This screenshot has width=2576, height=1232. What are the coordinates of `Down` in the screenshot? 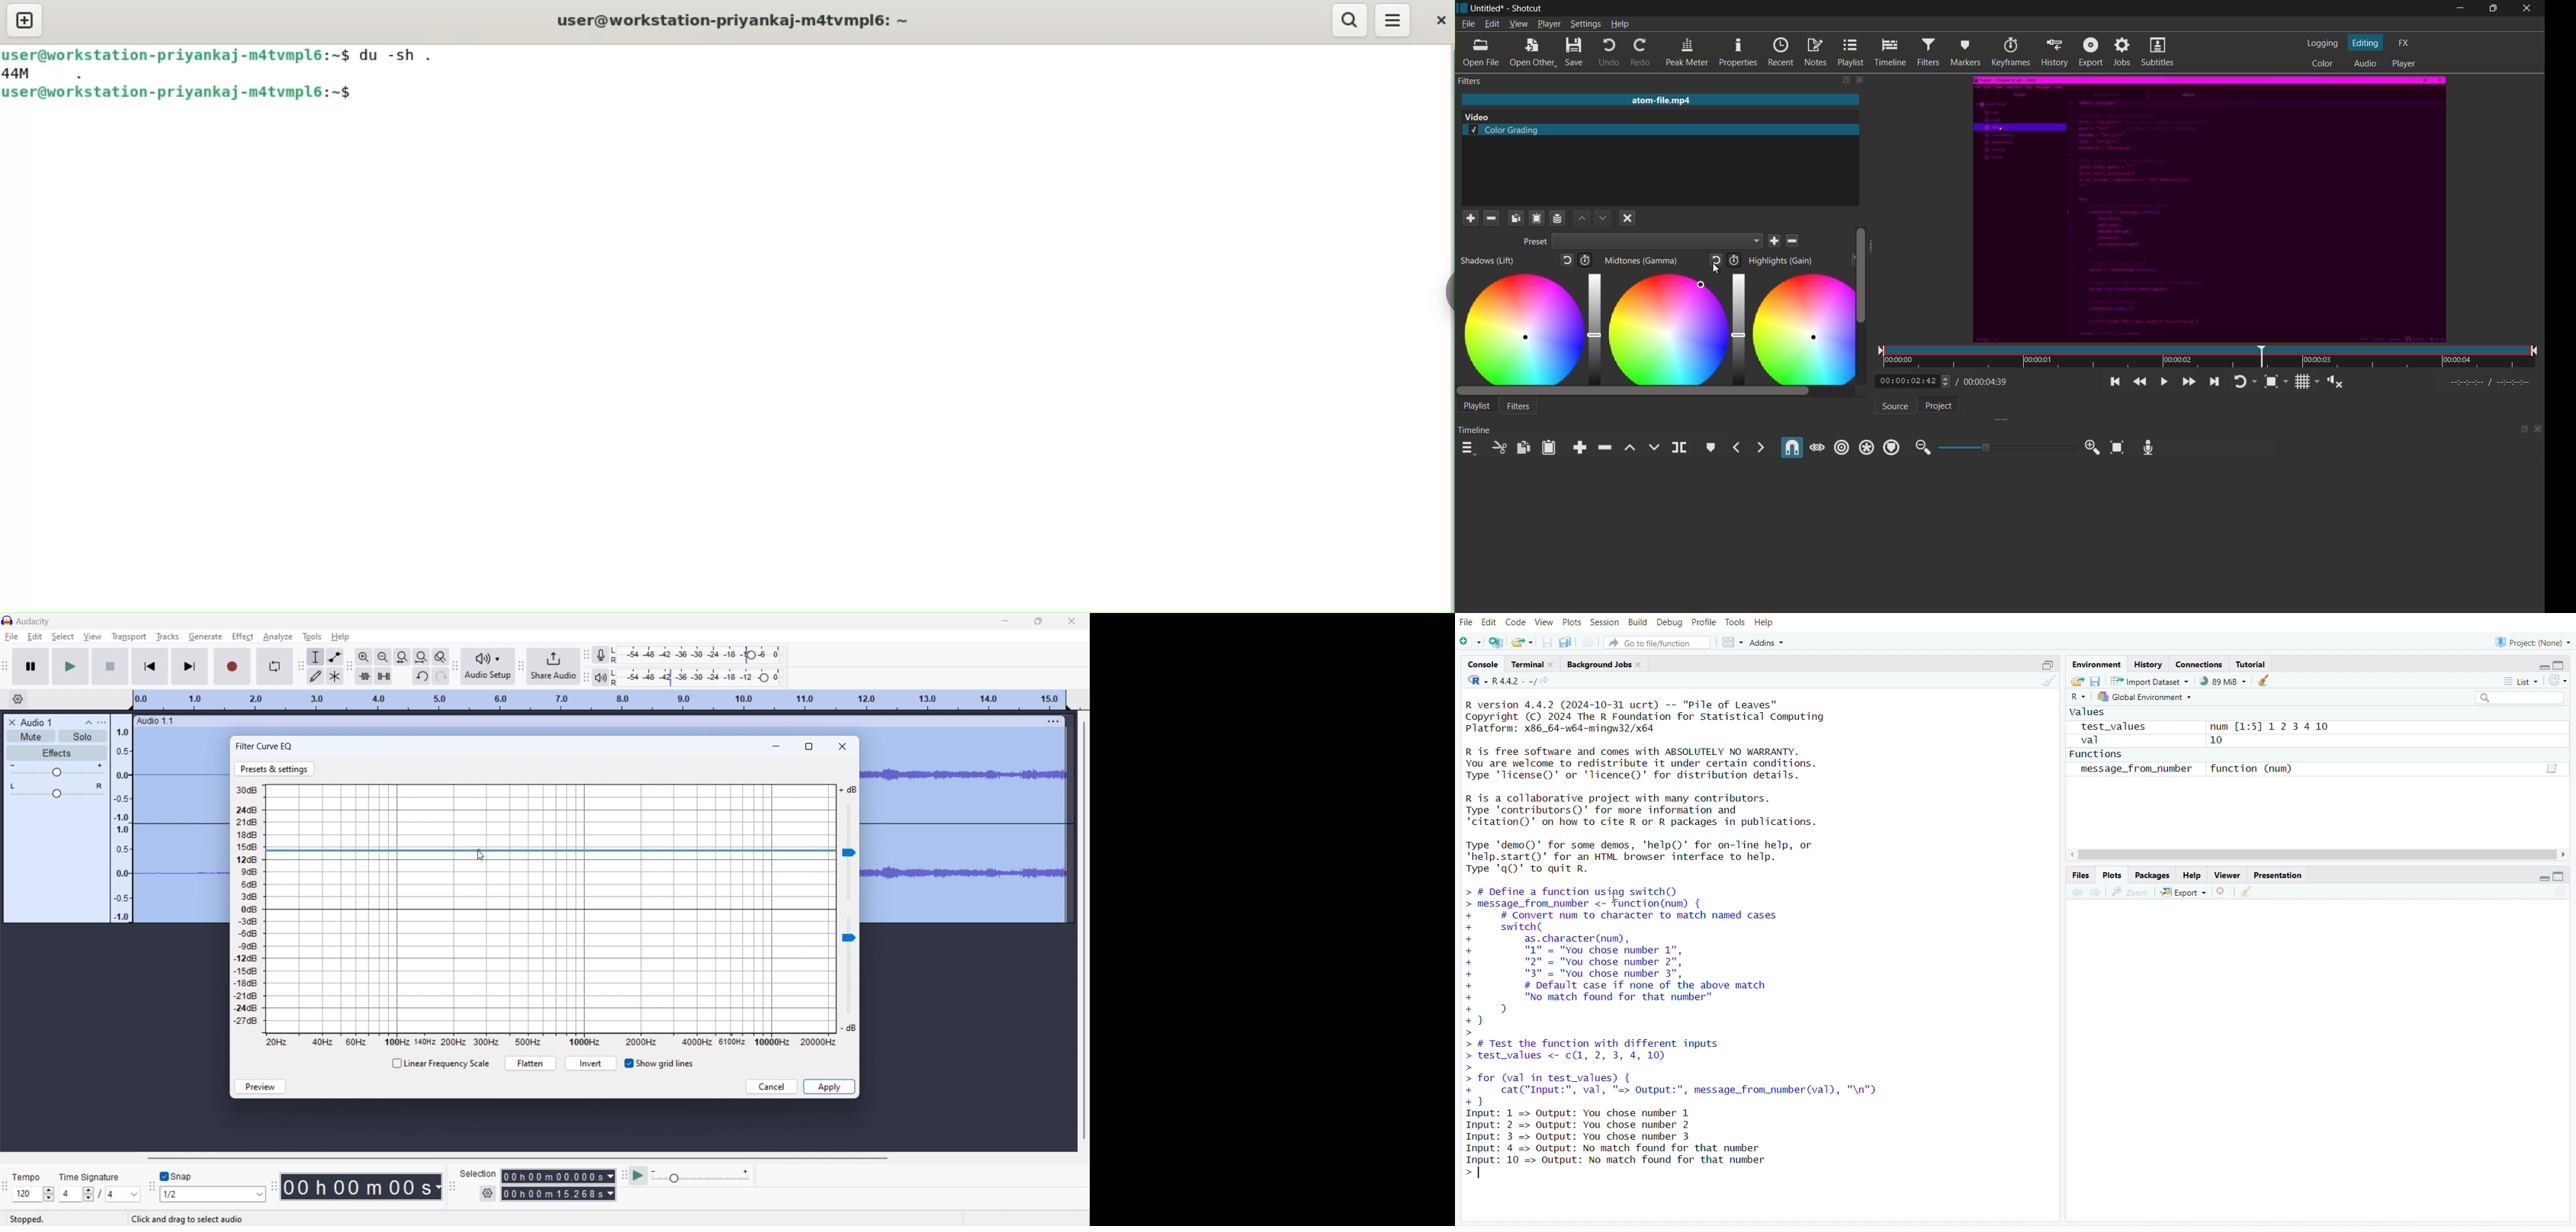 It's located at (1601, 217).